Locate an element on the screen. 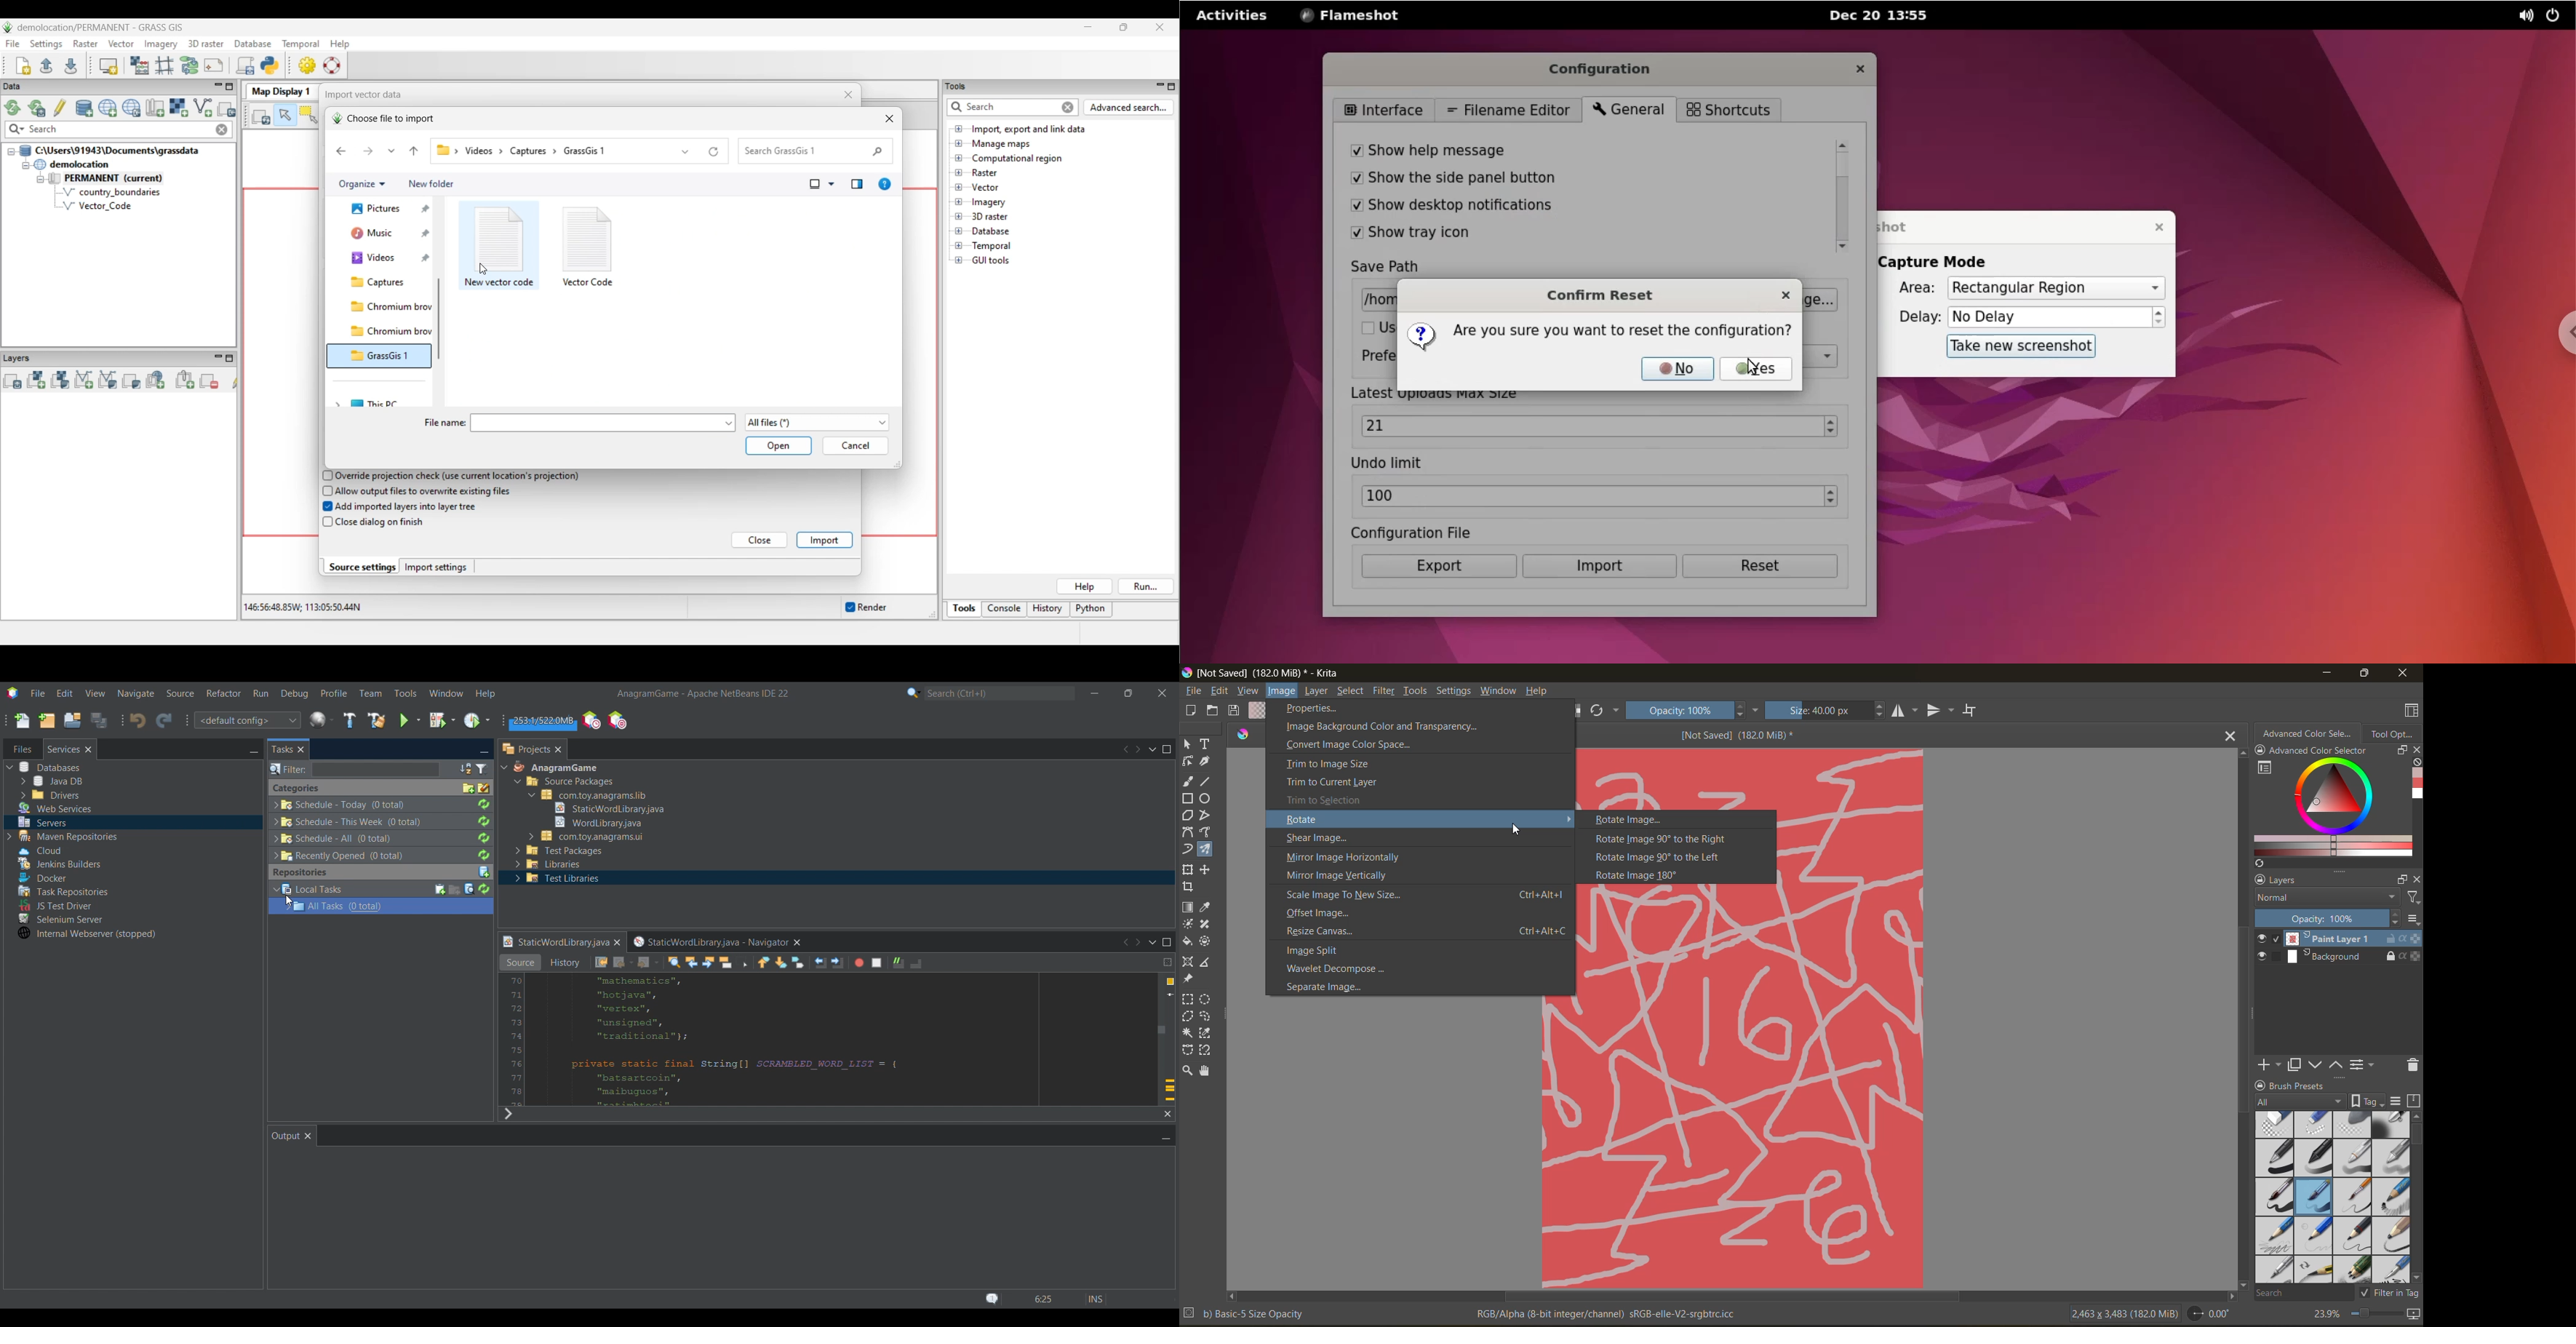 Image resolution: width=2576 pixels, height=1344 pixels. export  is located at coordinates (1435, 566).